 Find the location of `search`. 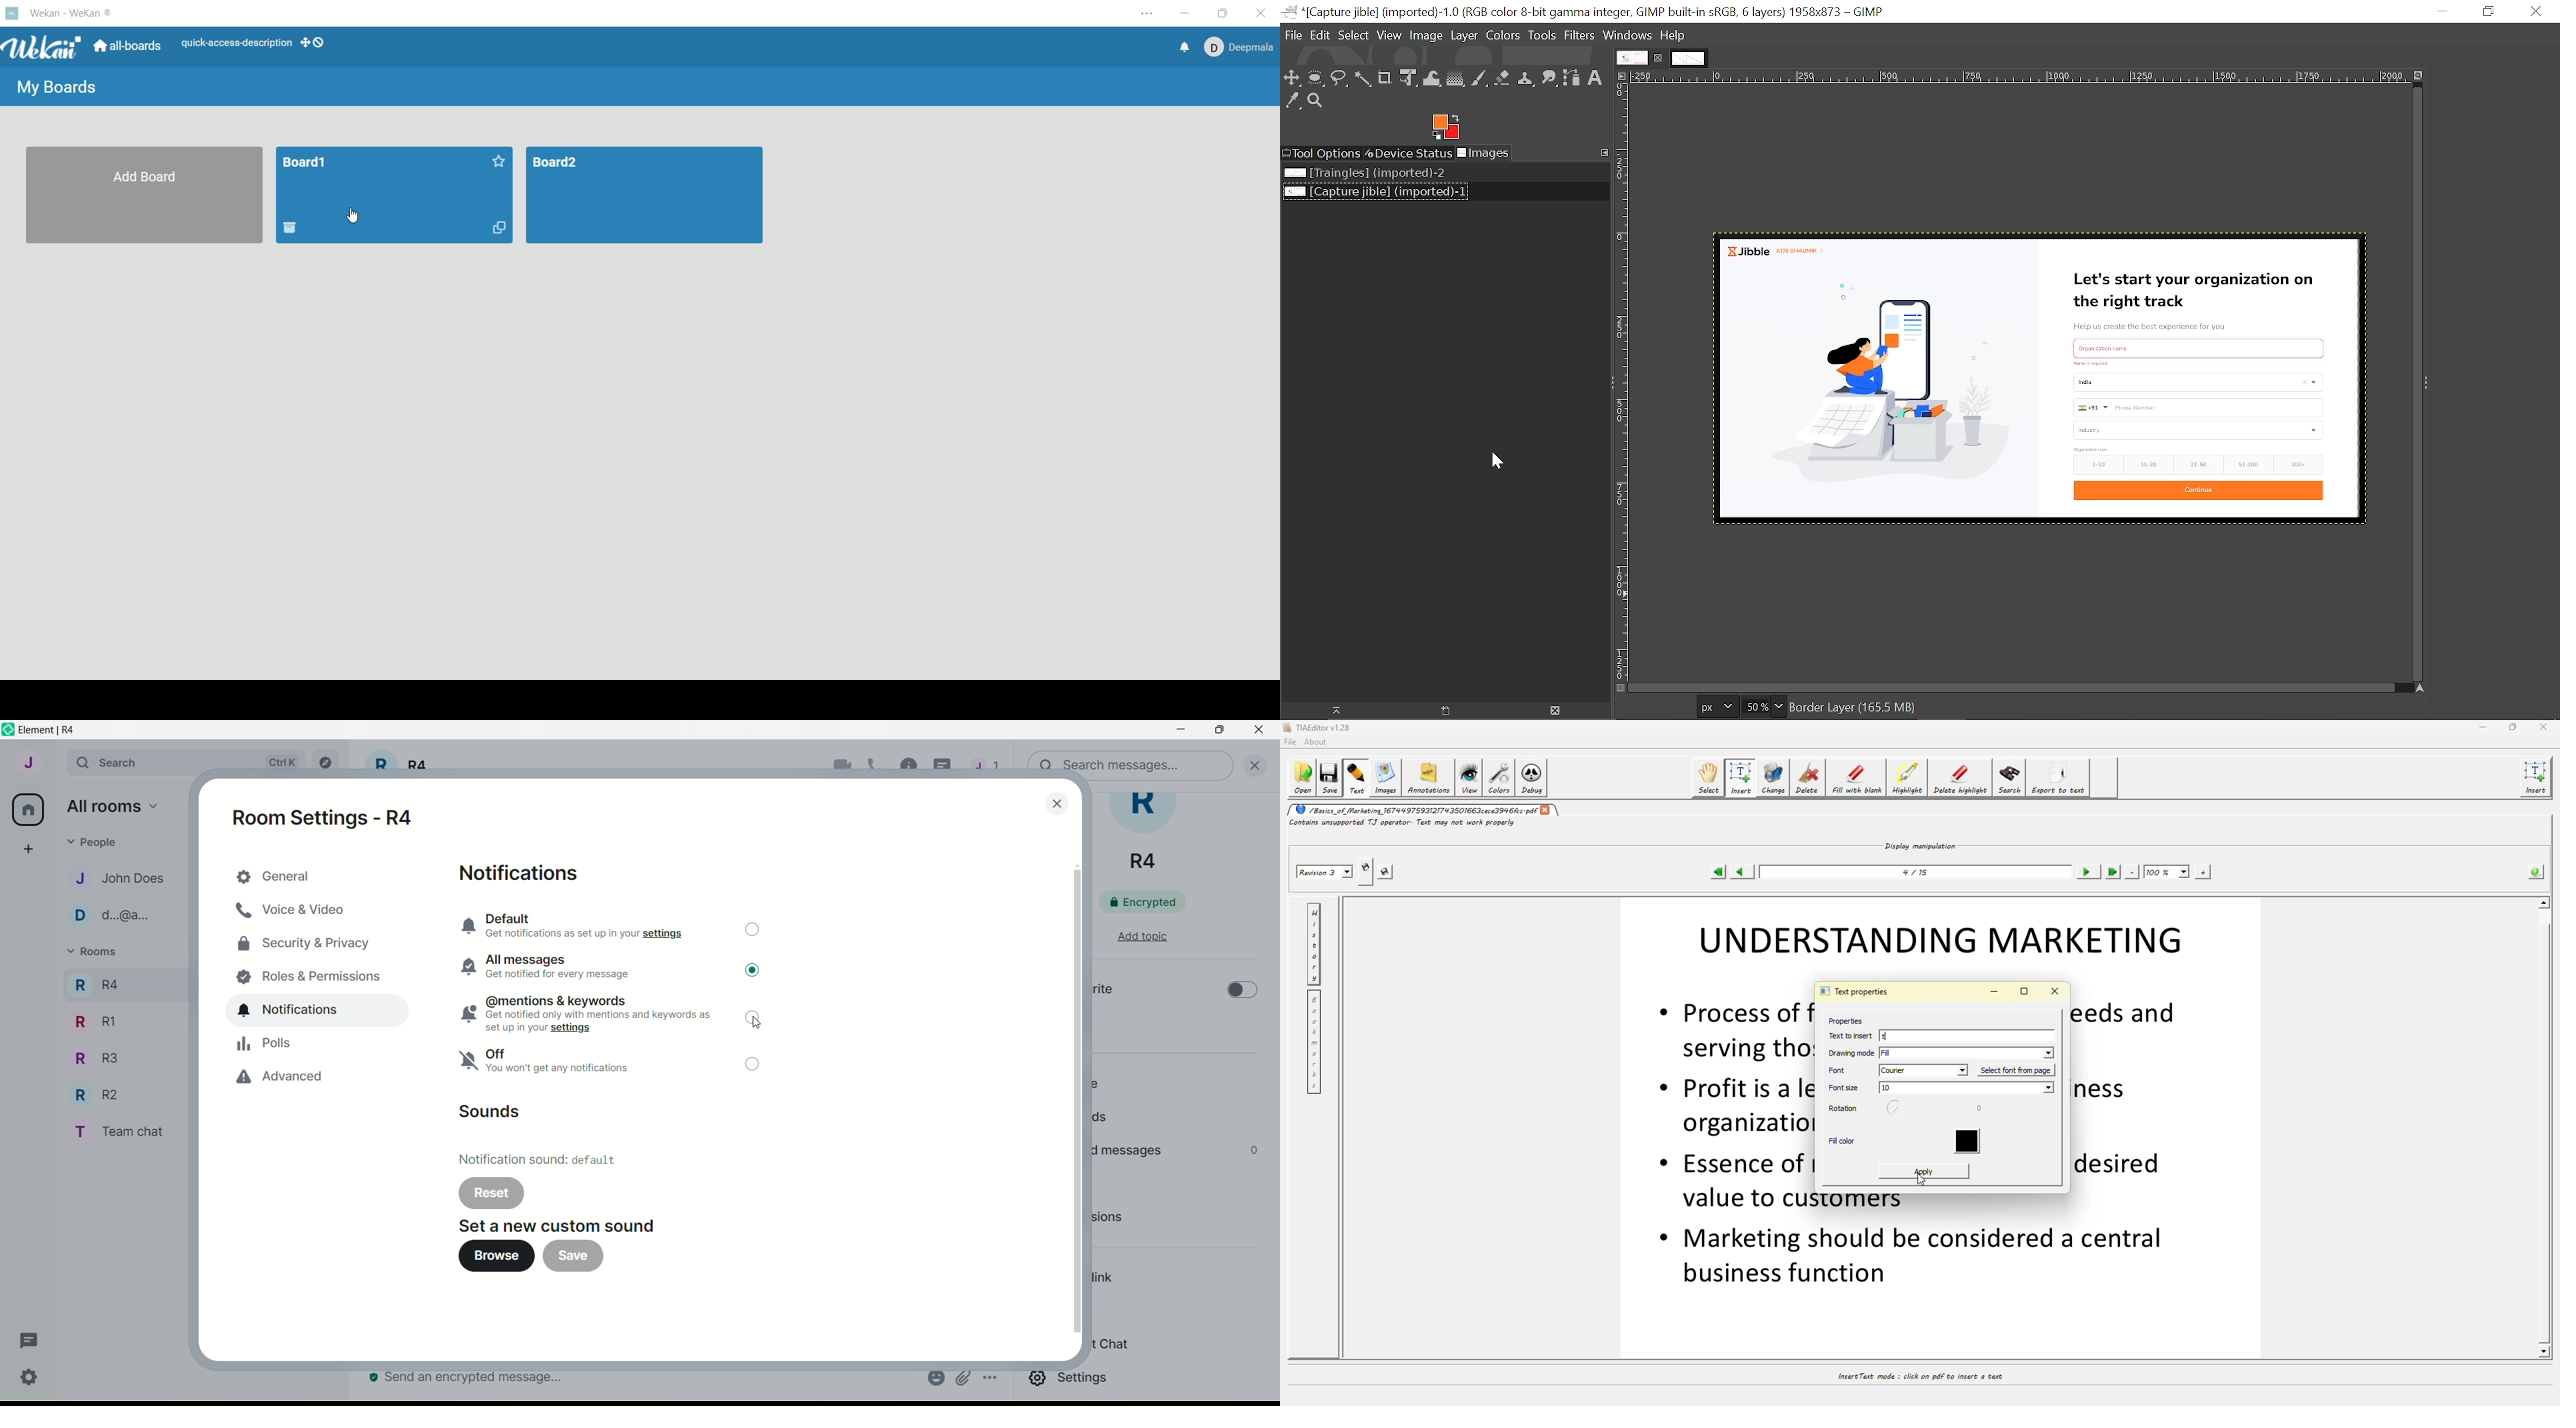

search is located at coordinates (122, 761).